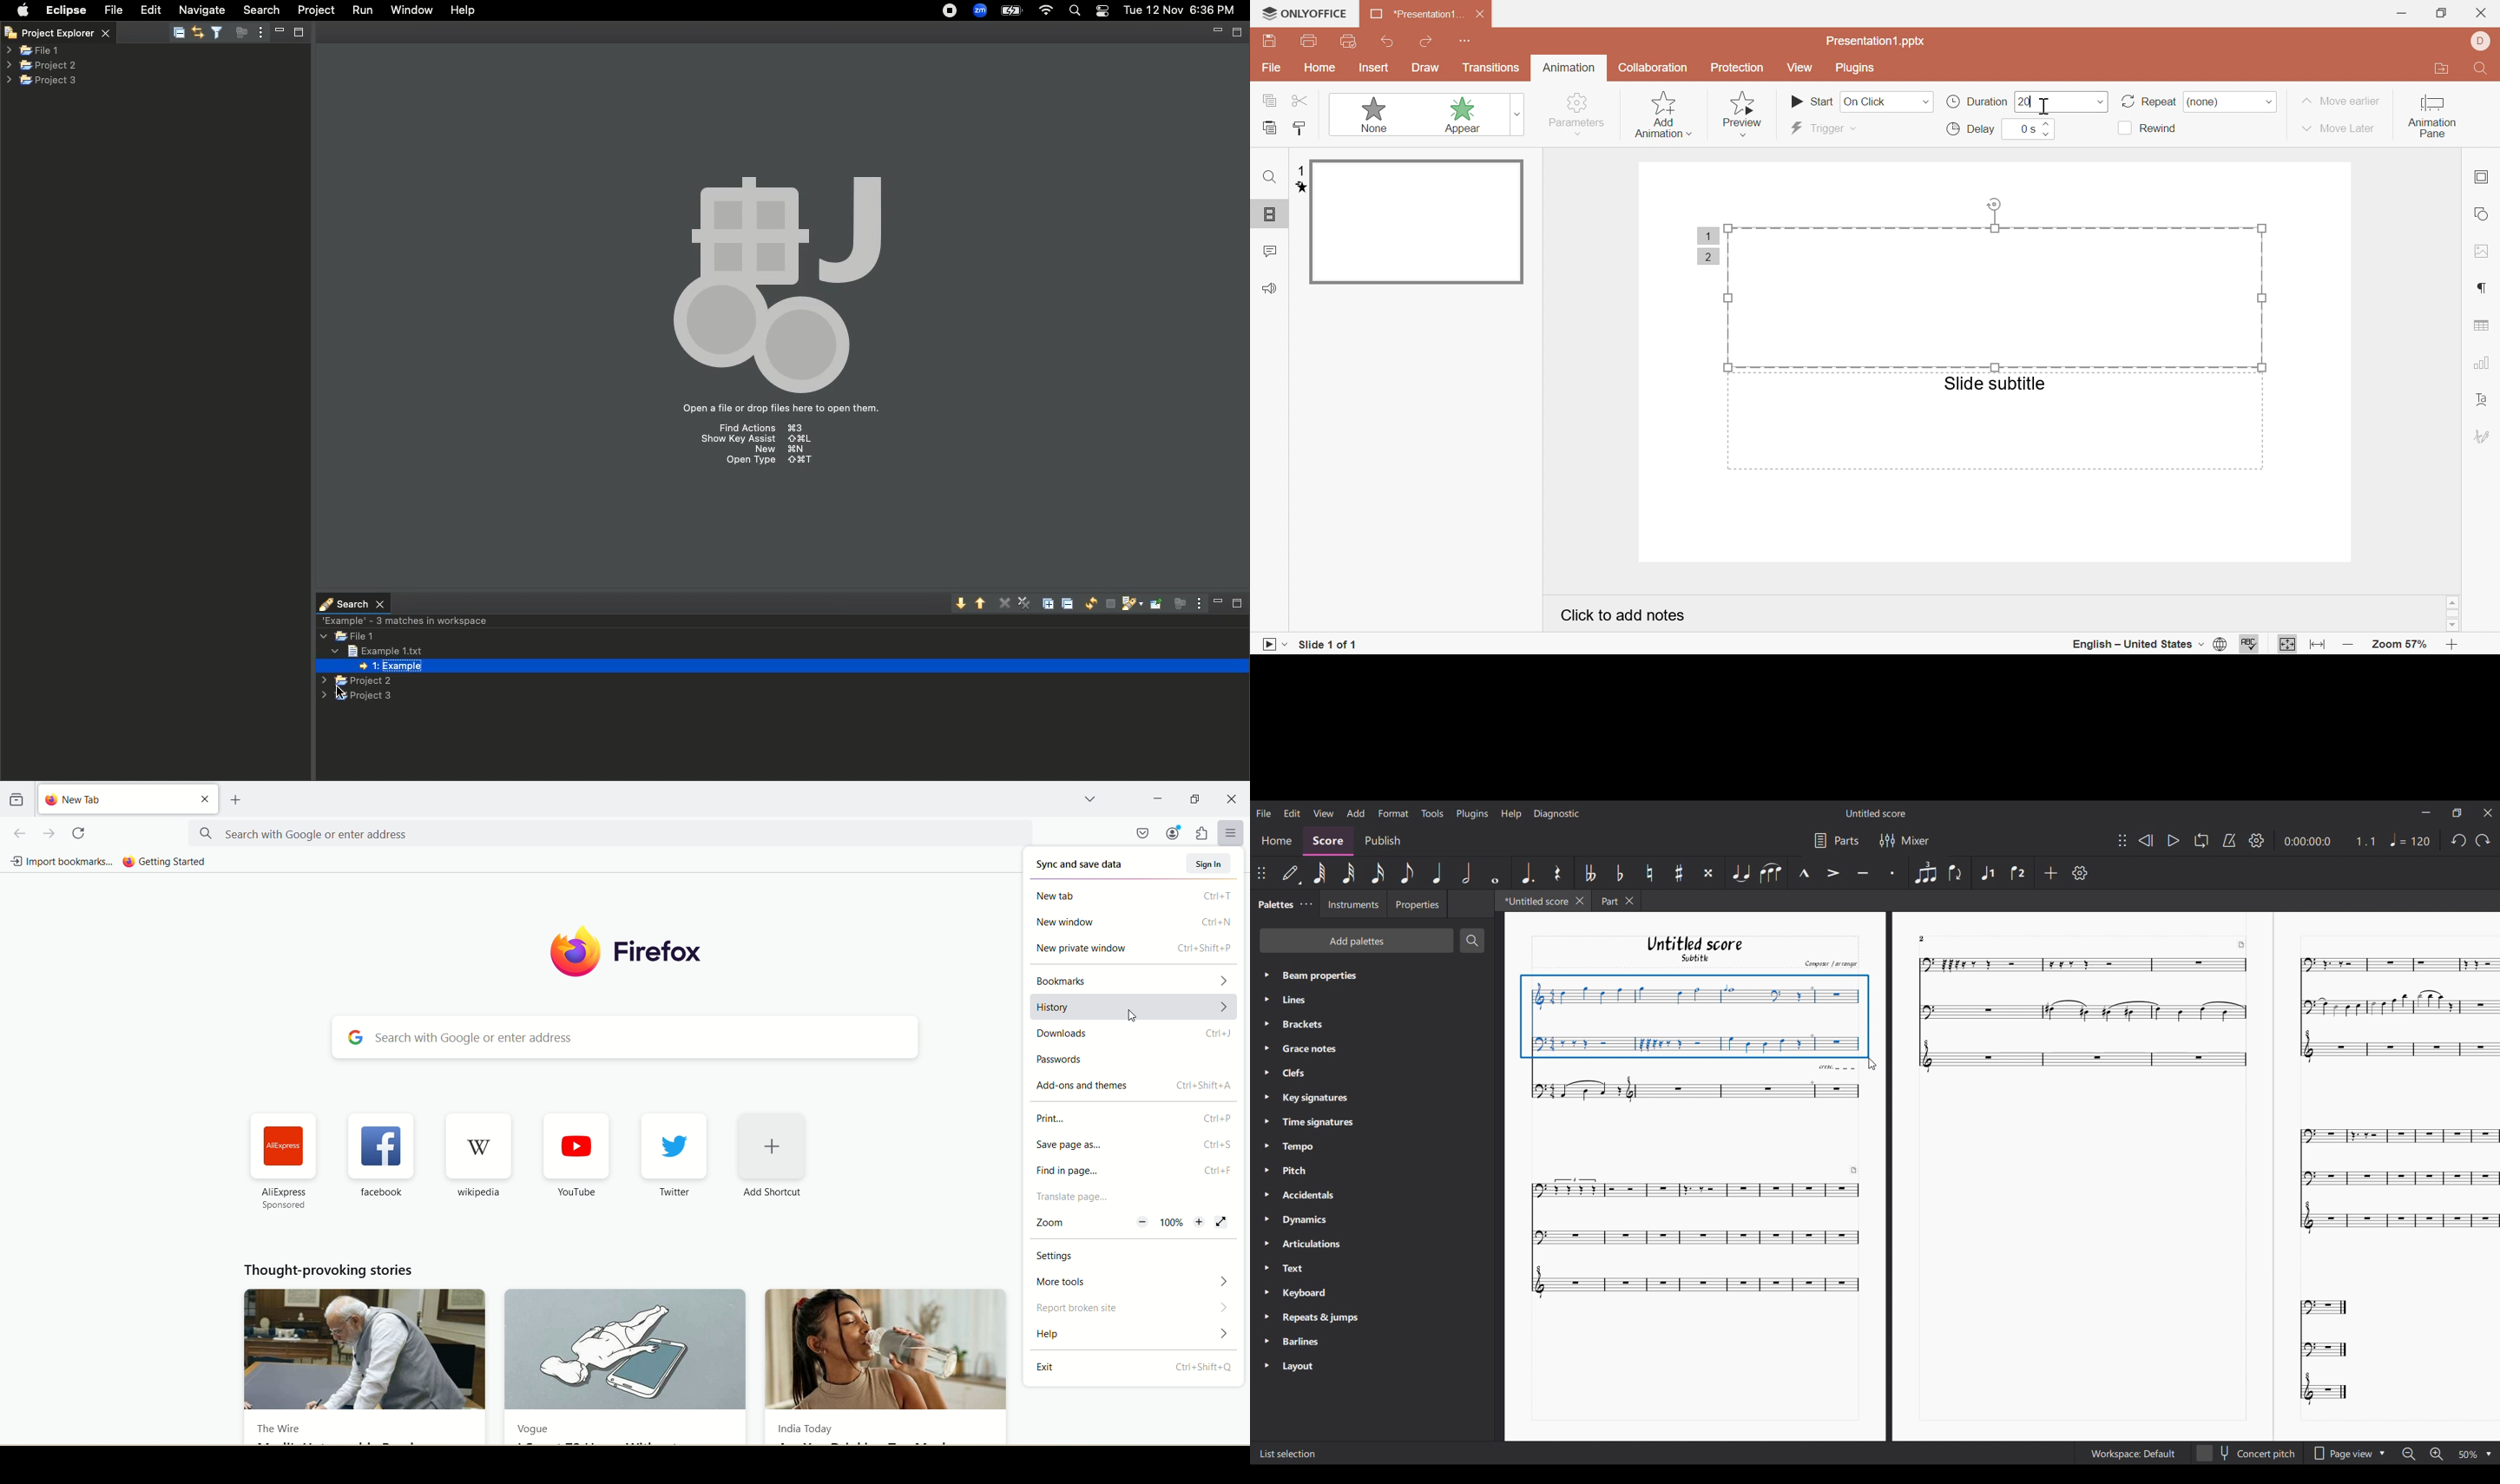 The image size is (2520, 1484). What do you see at coordinates (2024, 102) in the screenshot?
I see `20` at bounding box center [2024, 102].